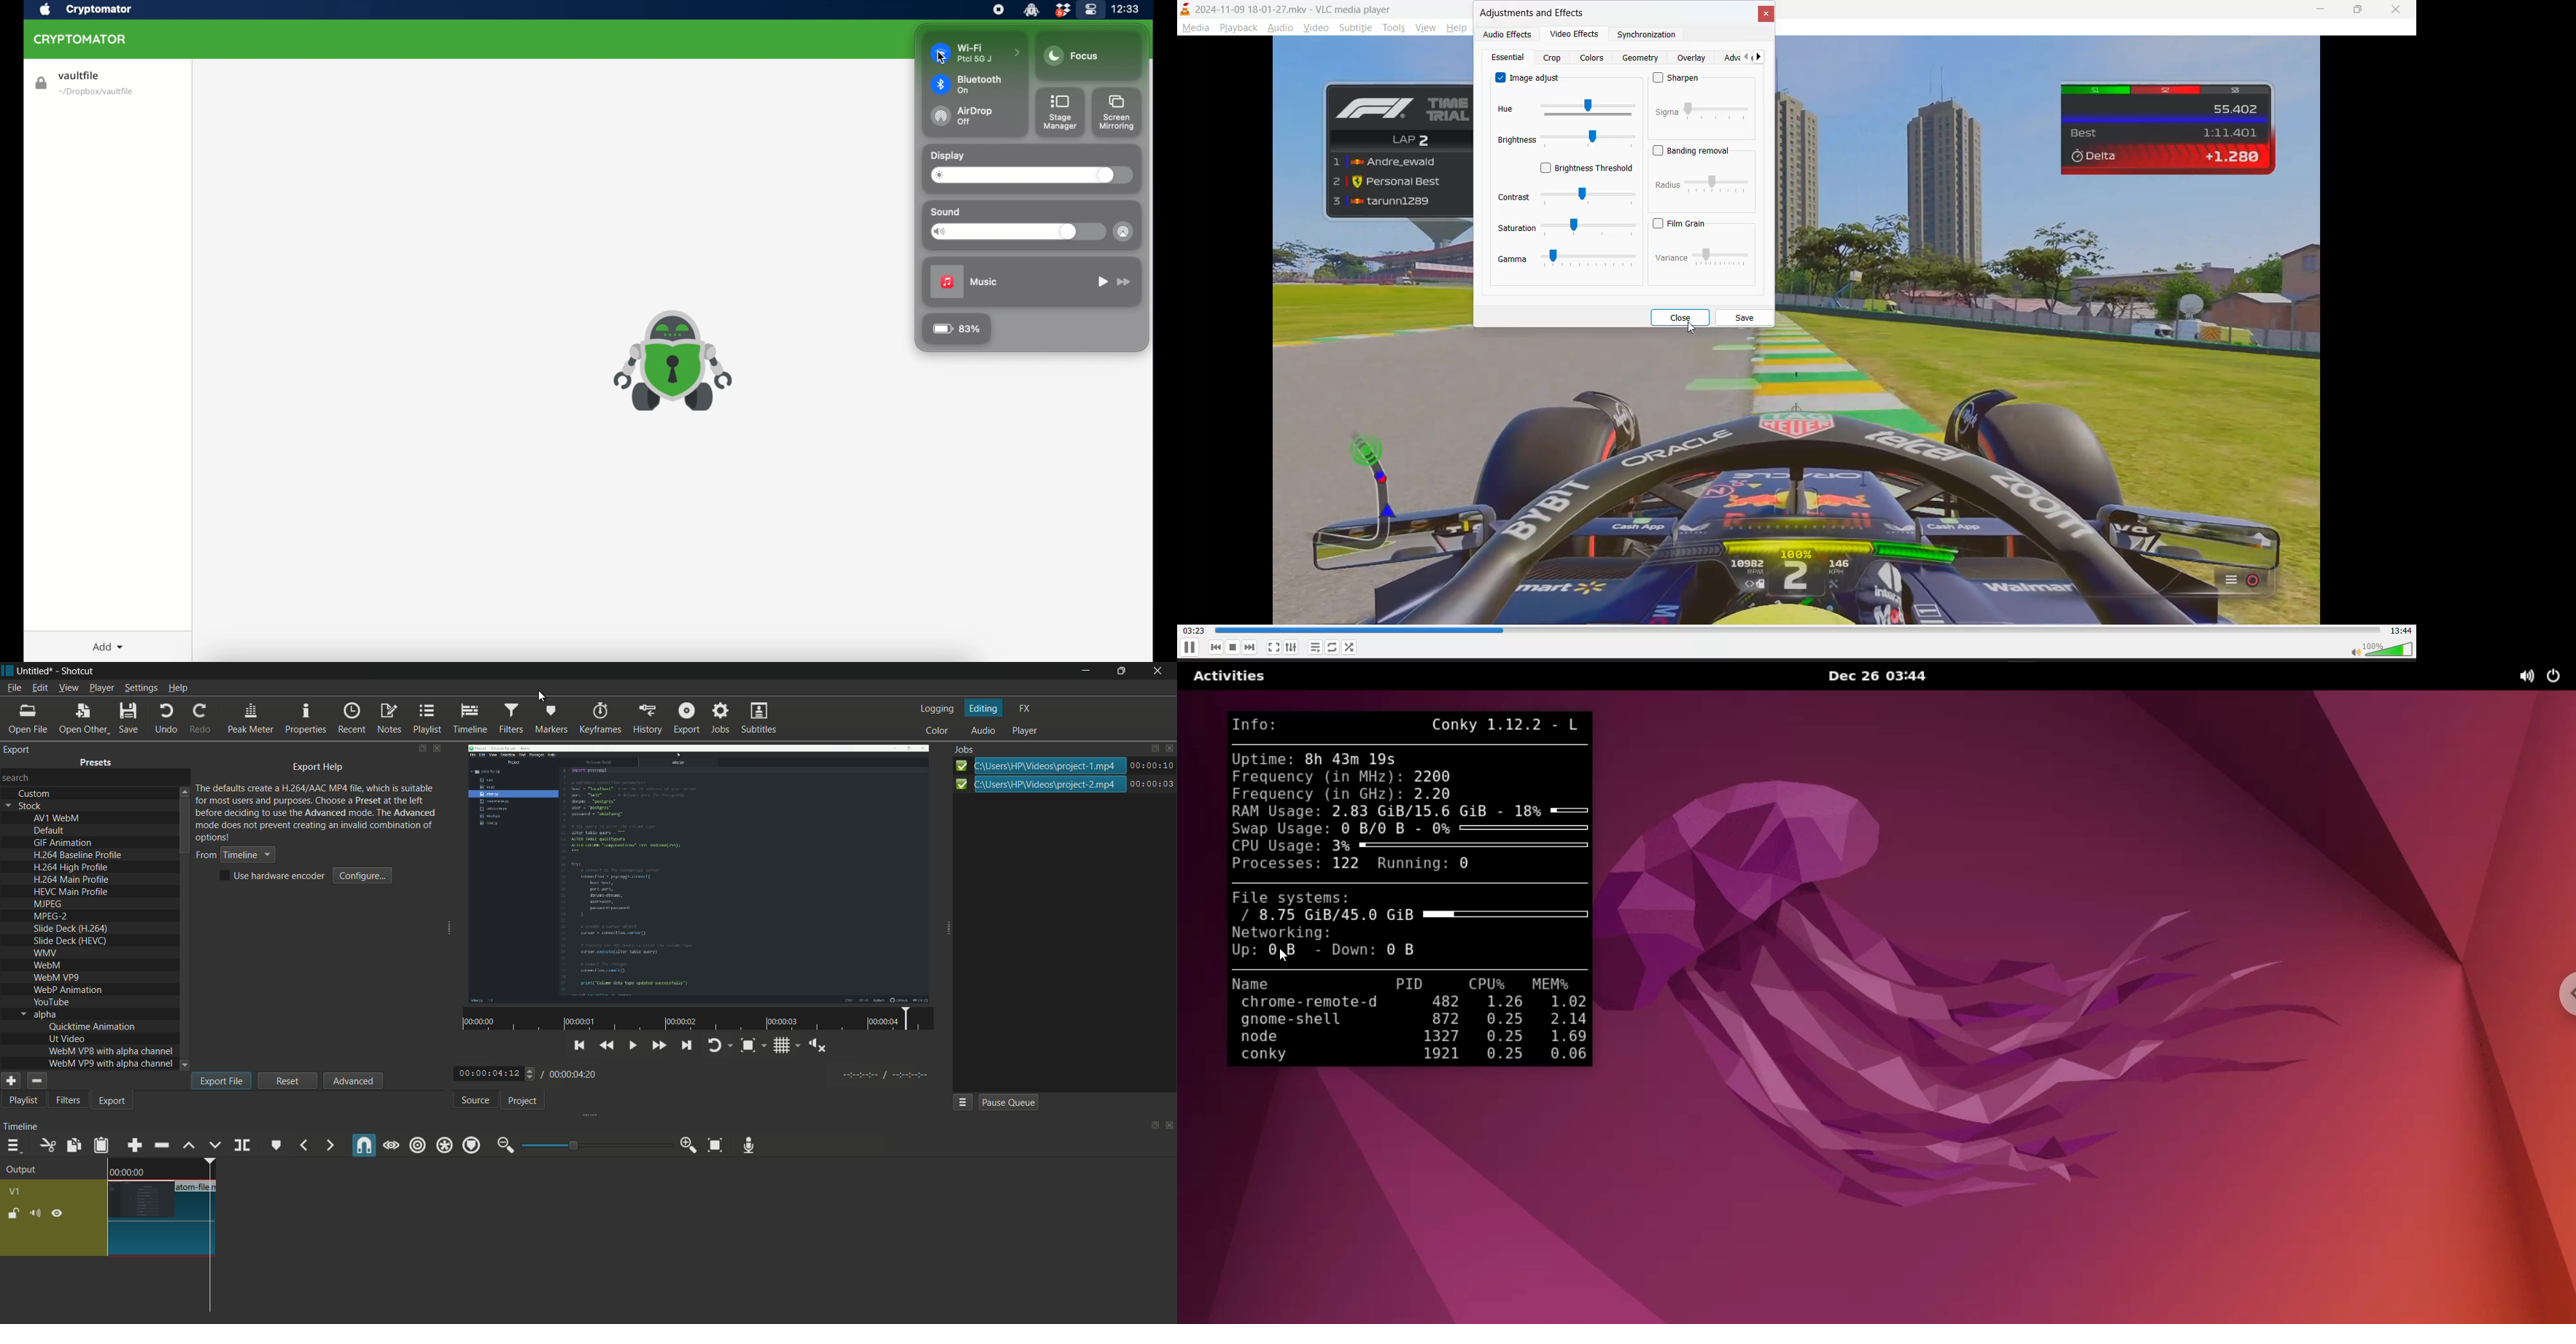 Image resolution: width=2576 pixels, height=1344 pixels. What do you see at coordinates (67, 991) in the screenshot?
I see `webp animation` at bounding box center [67, 991].